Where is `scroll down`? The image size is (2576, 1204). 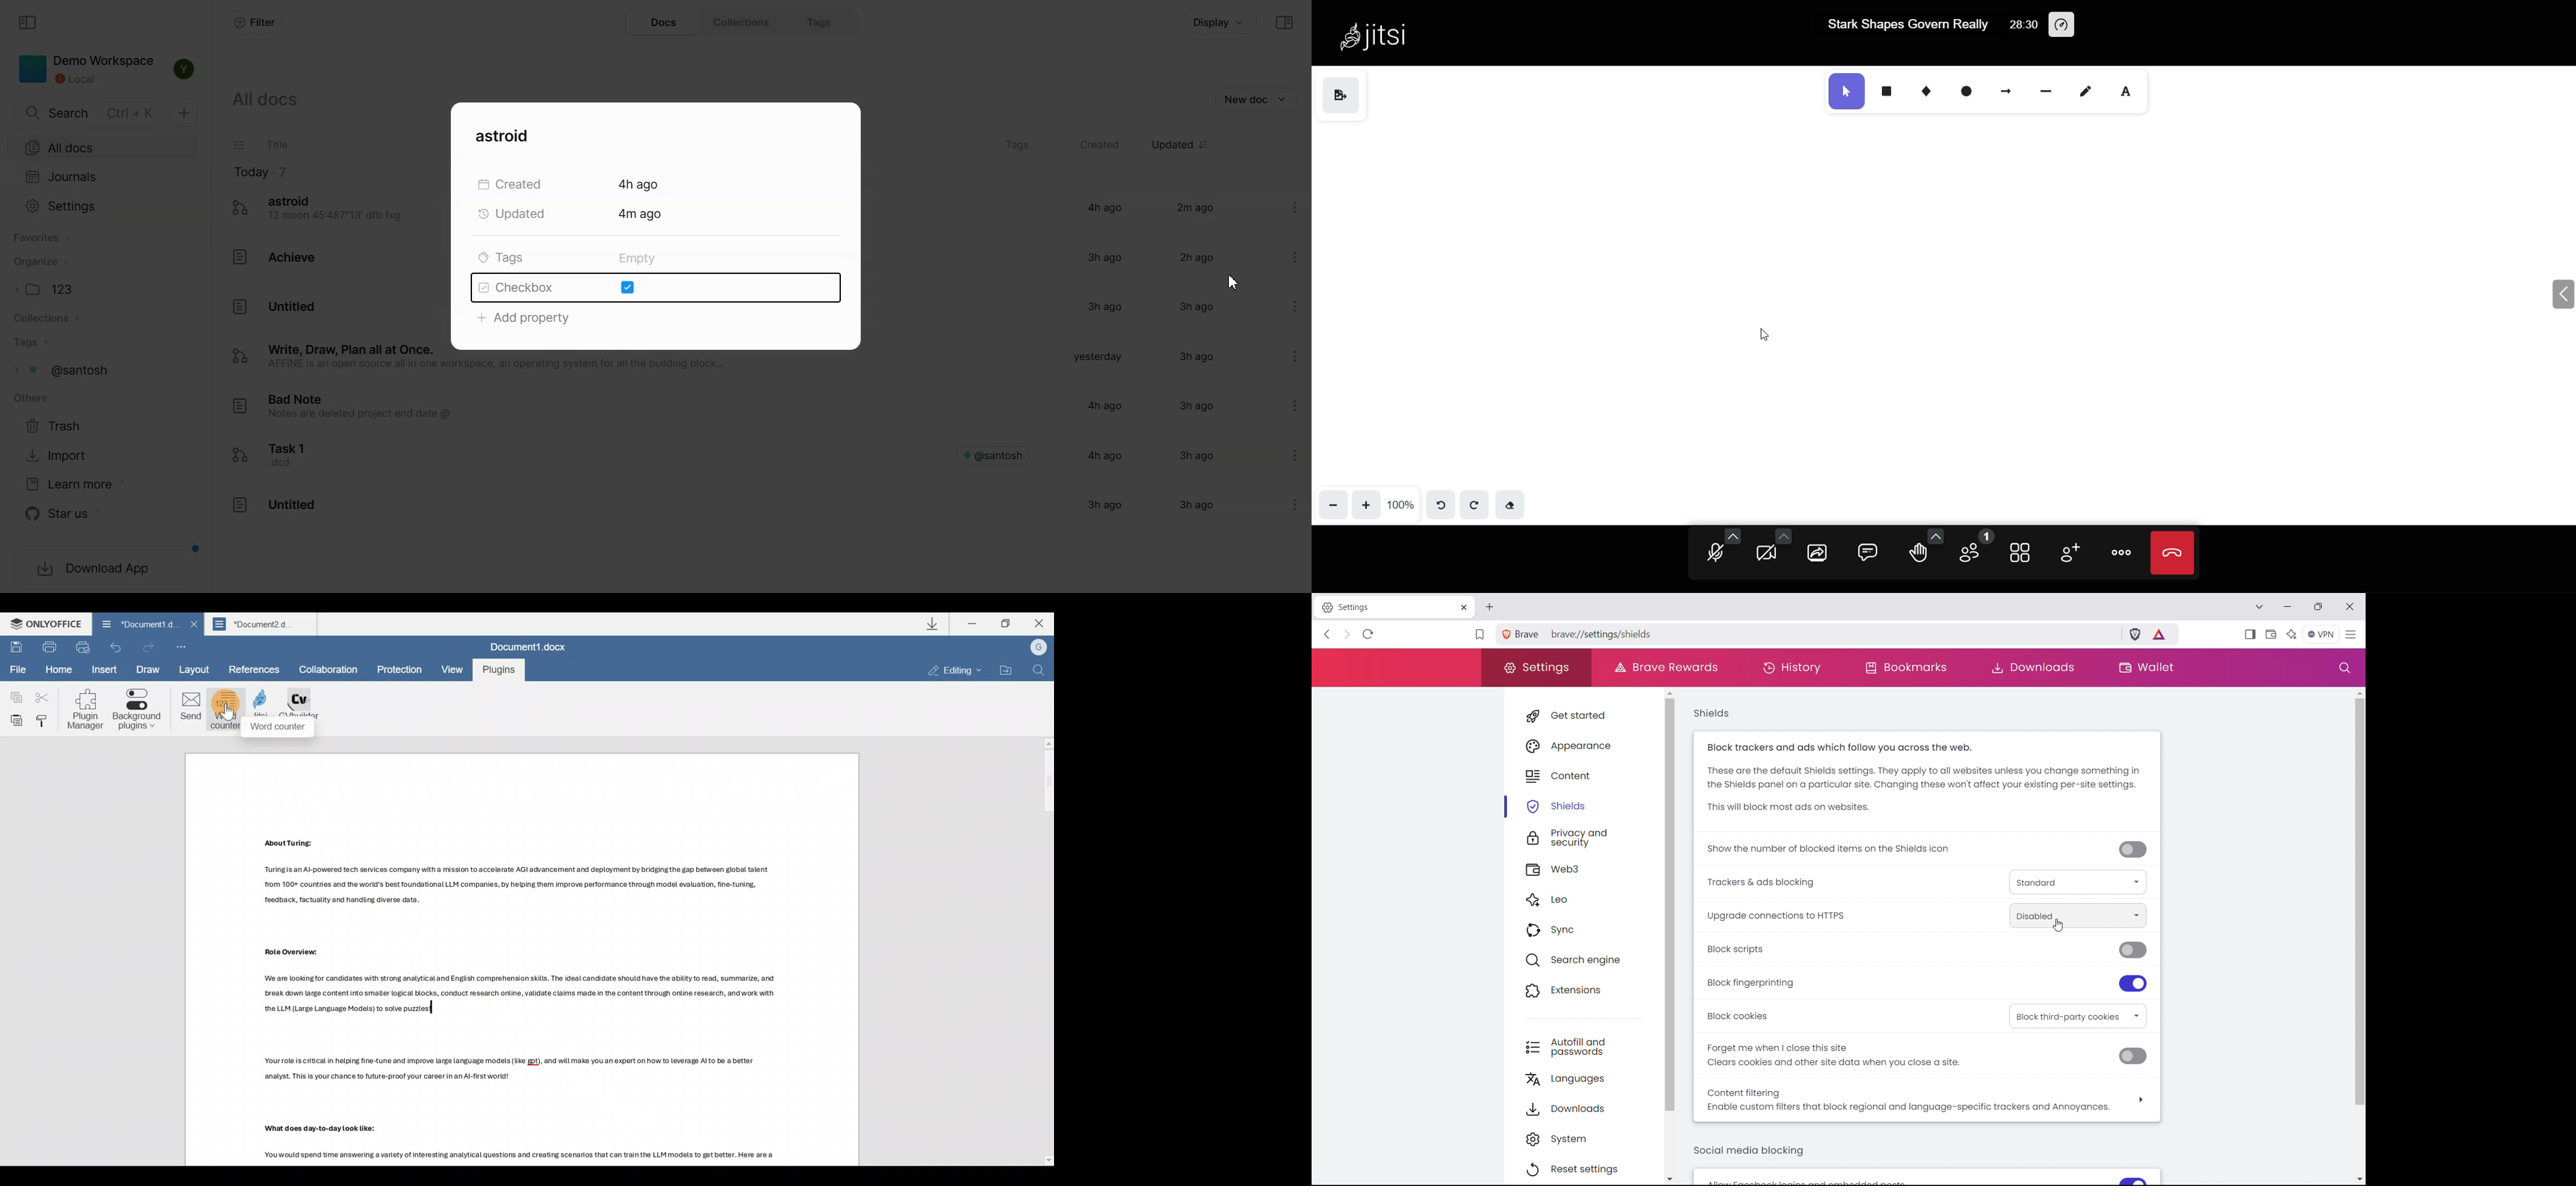 scroll down is located at coordinates (2358, 1177).